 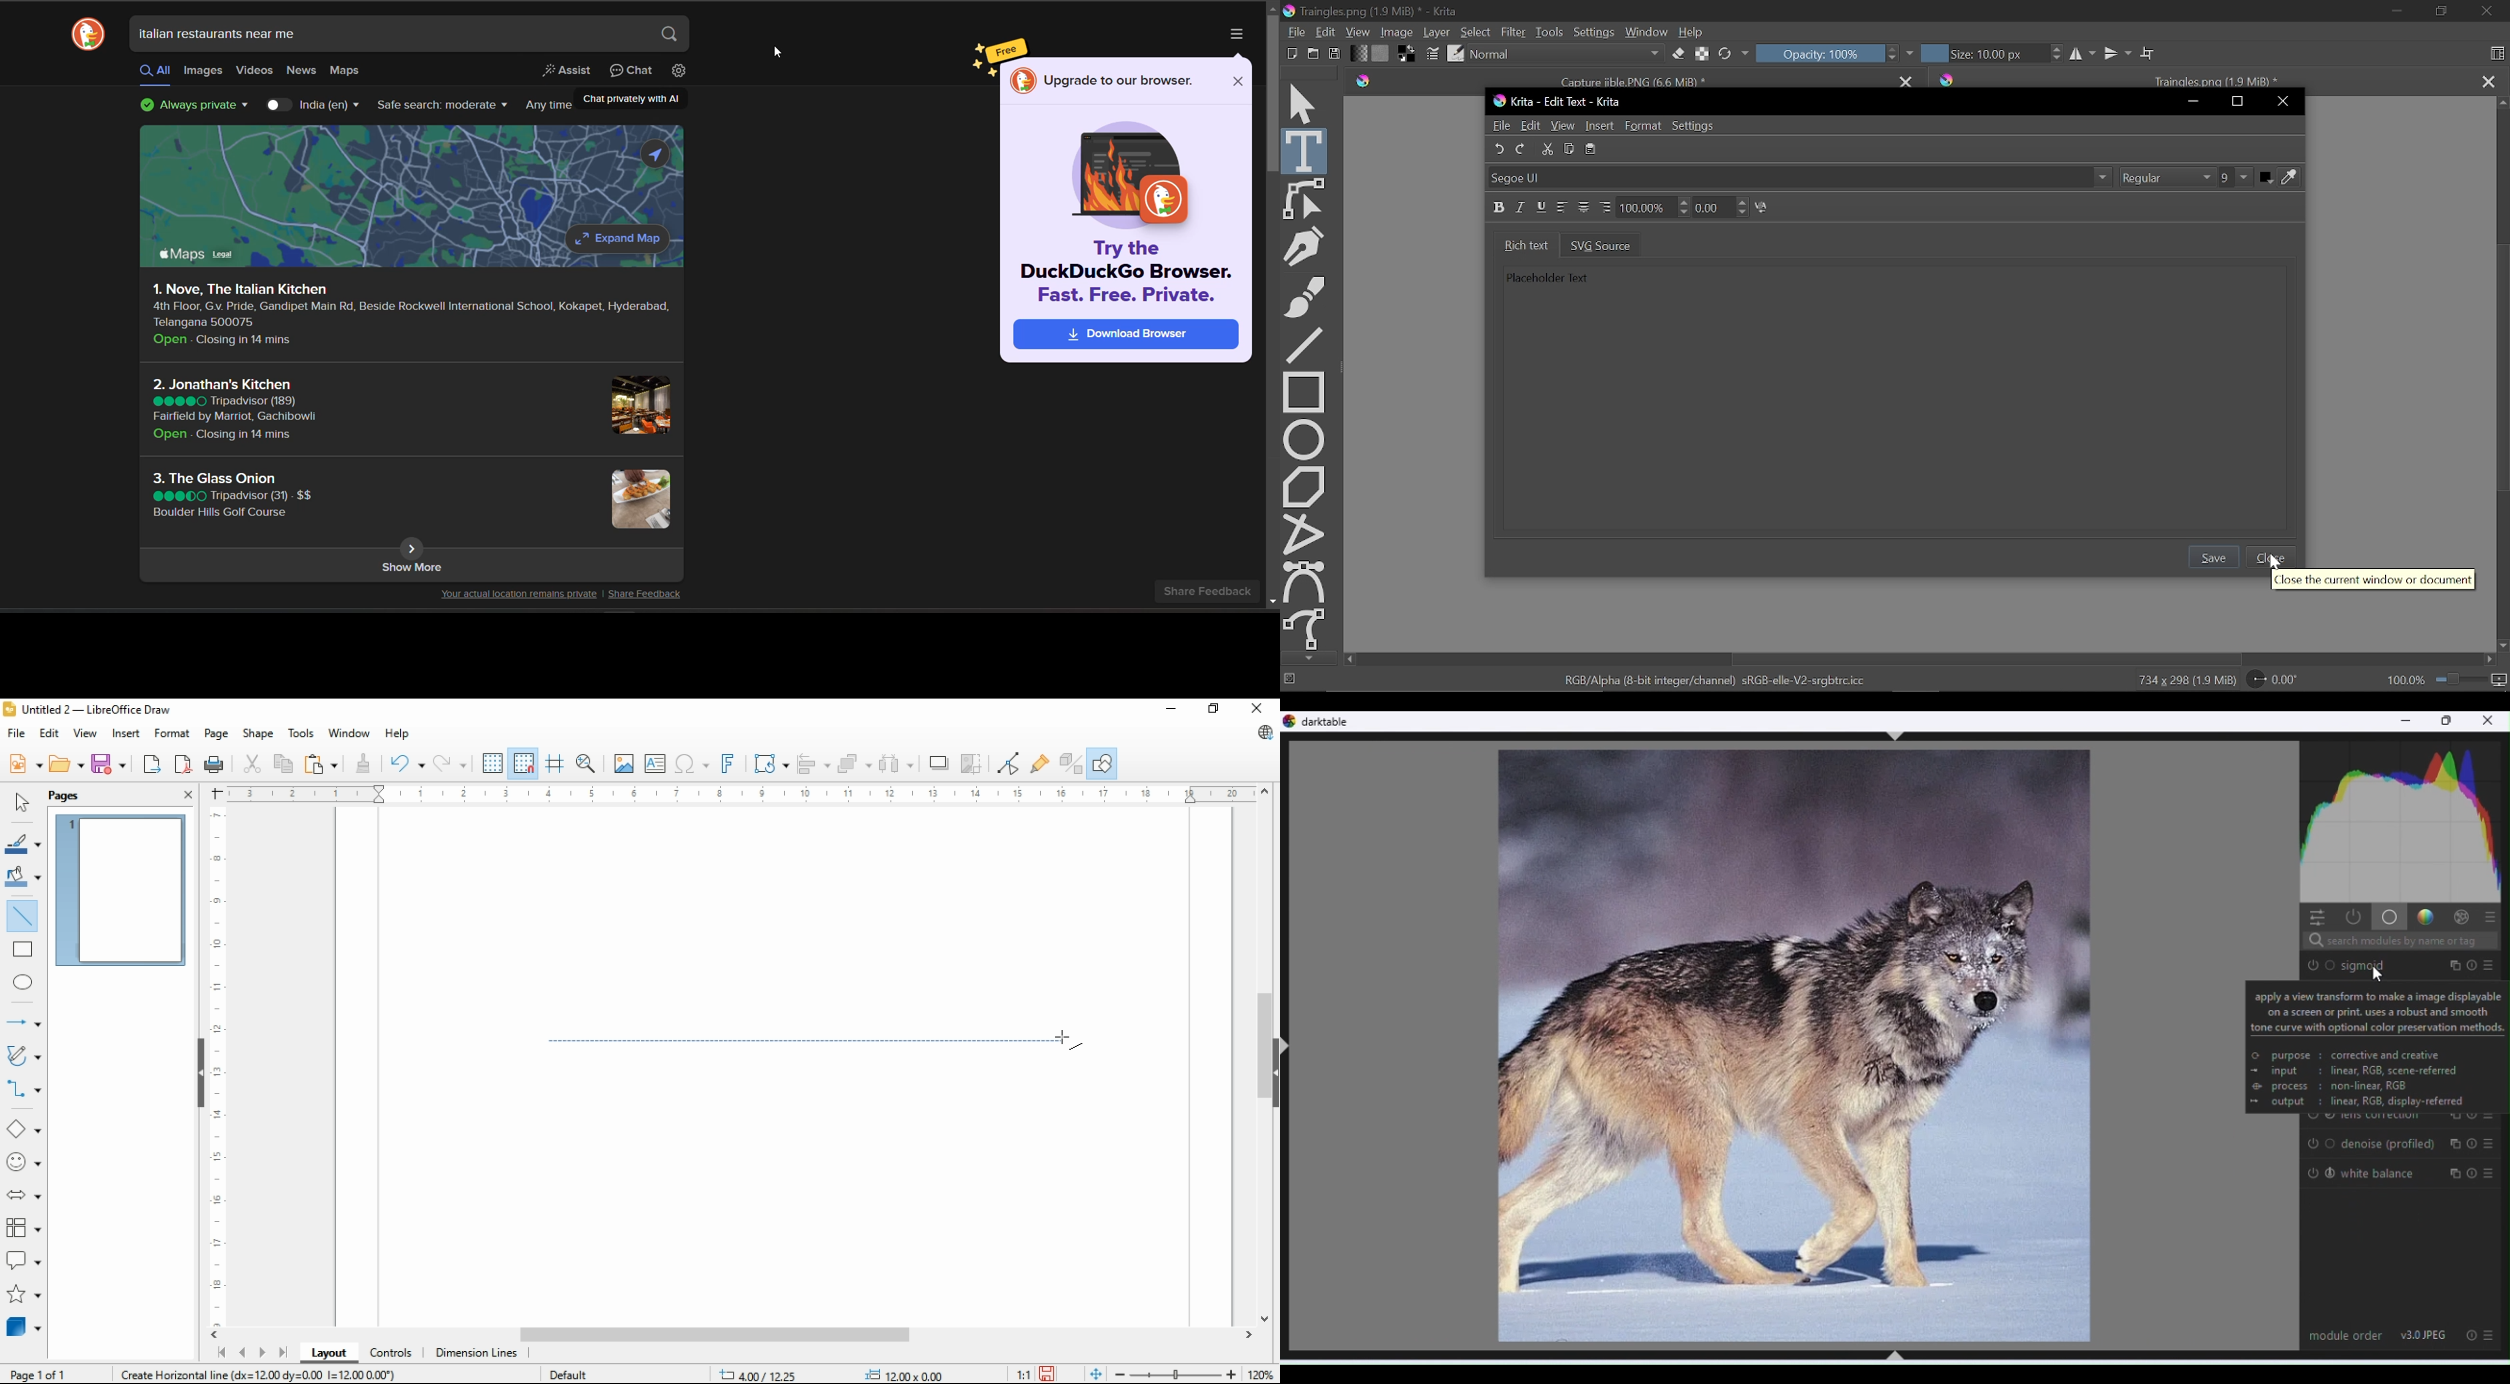 What do you see at coordinates (348, 733) in the screenshot?
I see `window` at bounding box center [348, 733].